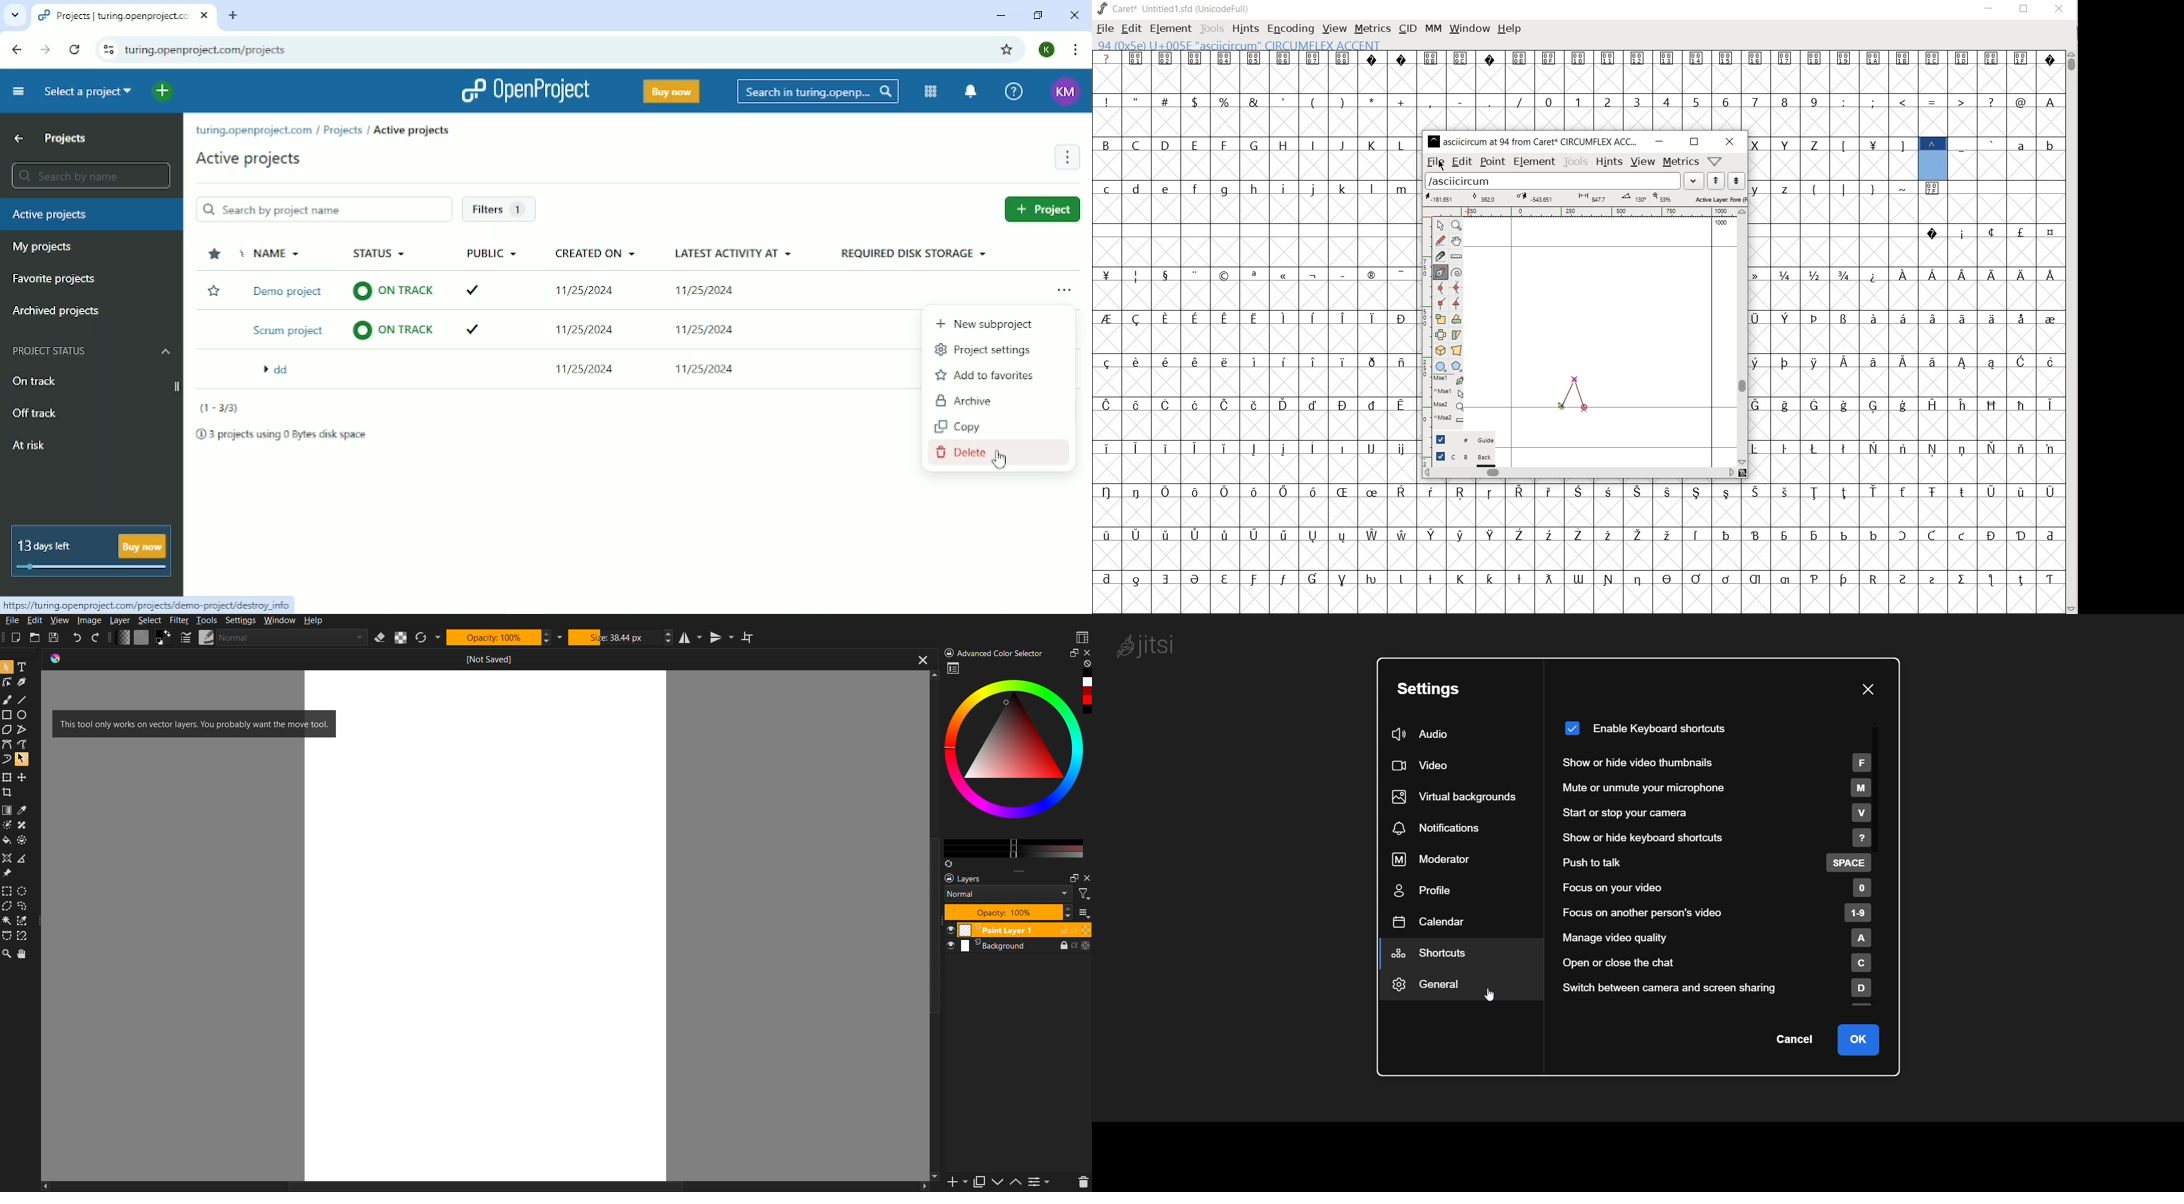  I want to click on cursor, so click(1480, 998).